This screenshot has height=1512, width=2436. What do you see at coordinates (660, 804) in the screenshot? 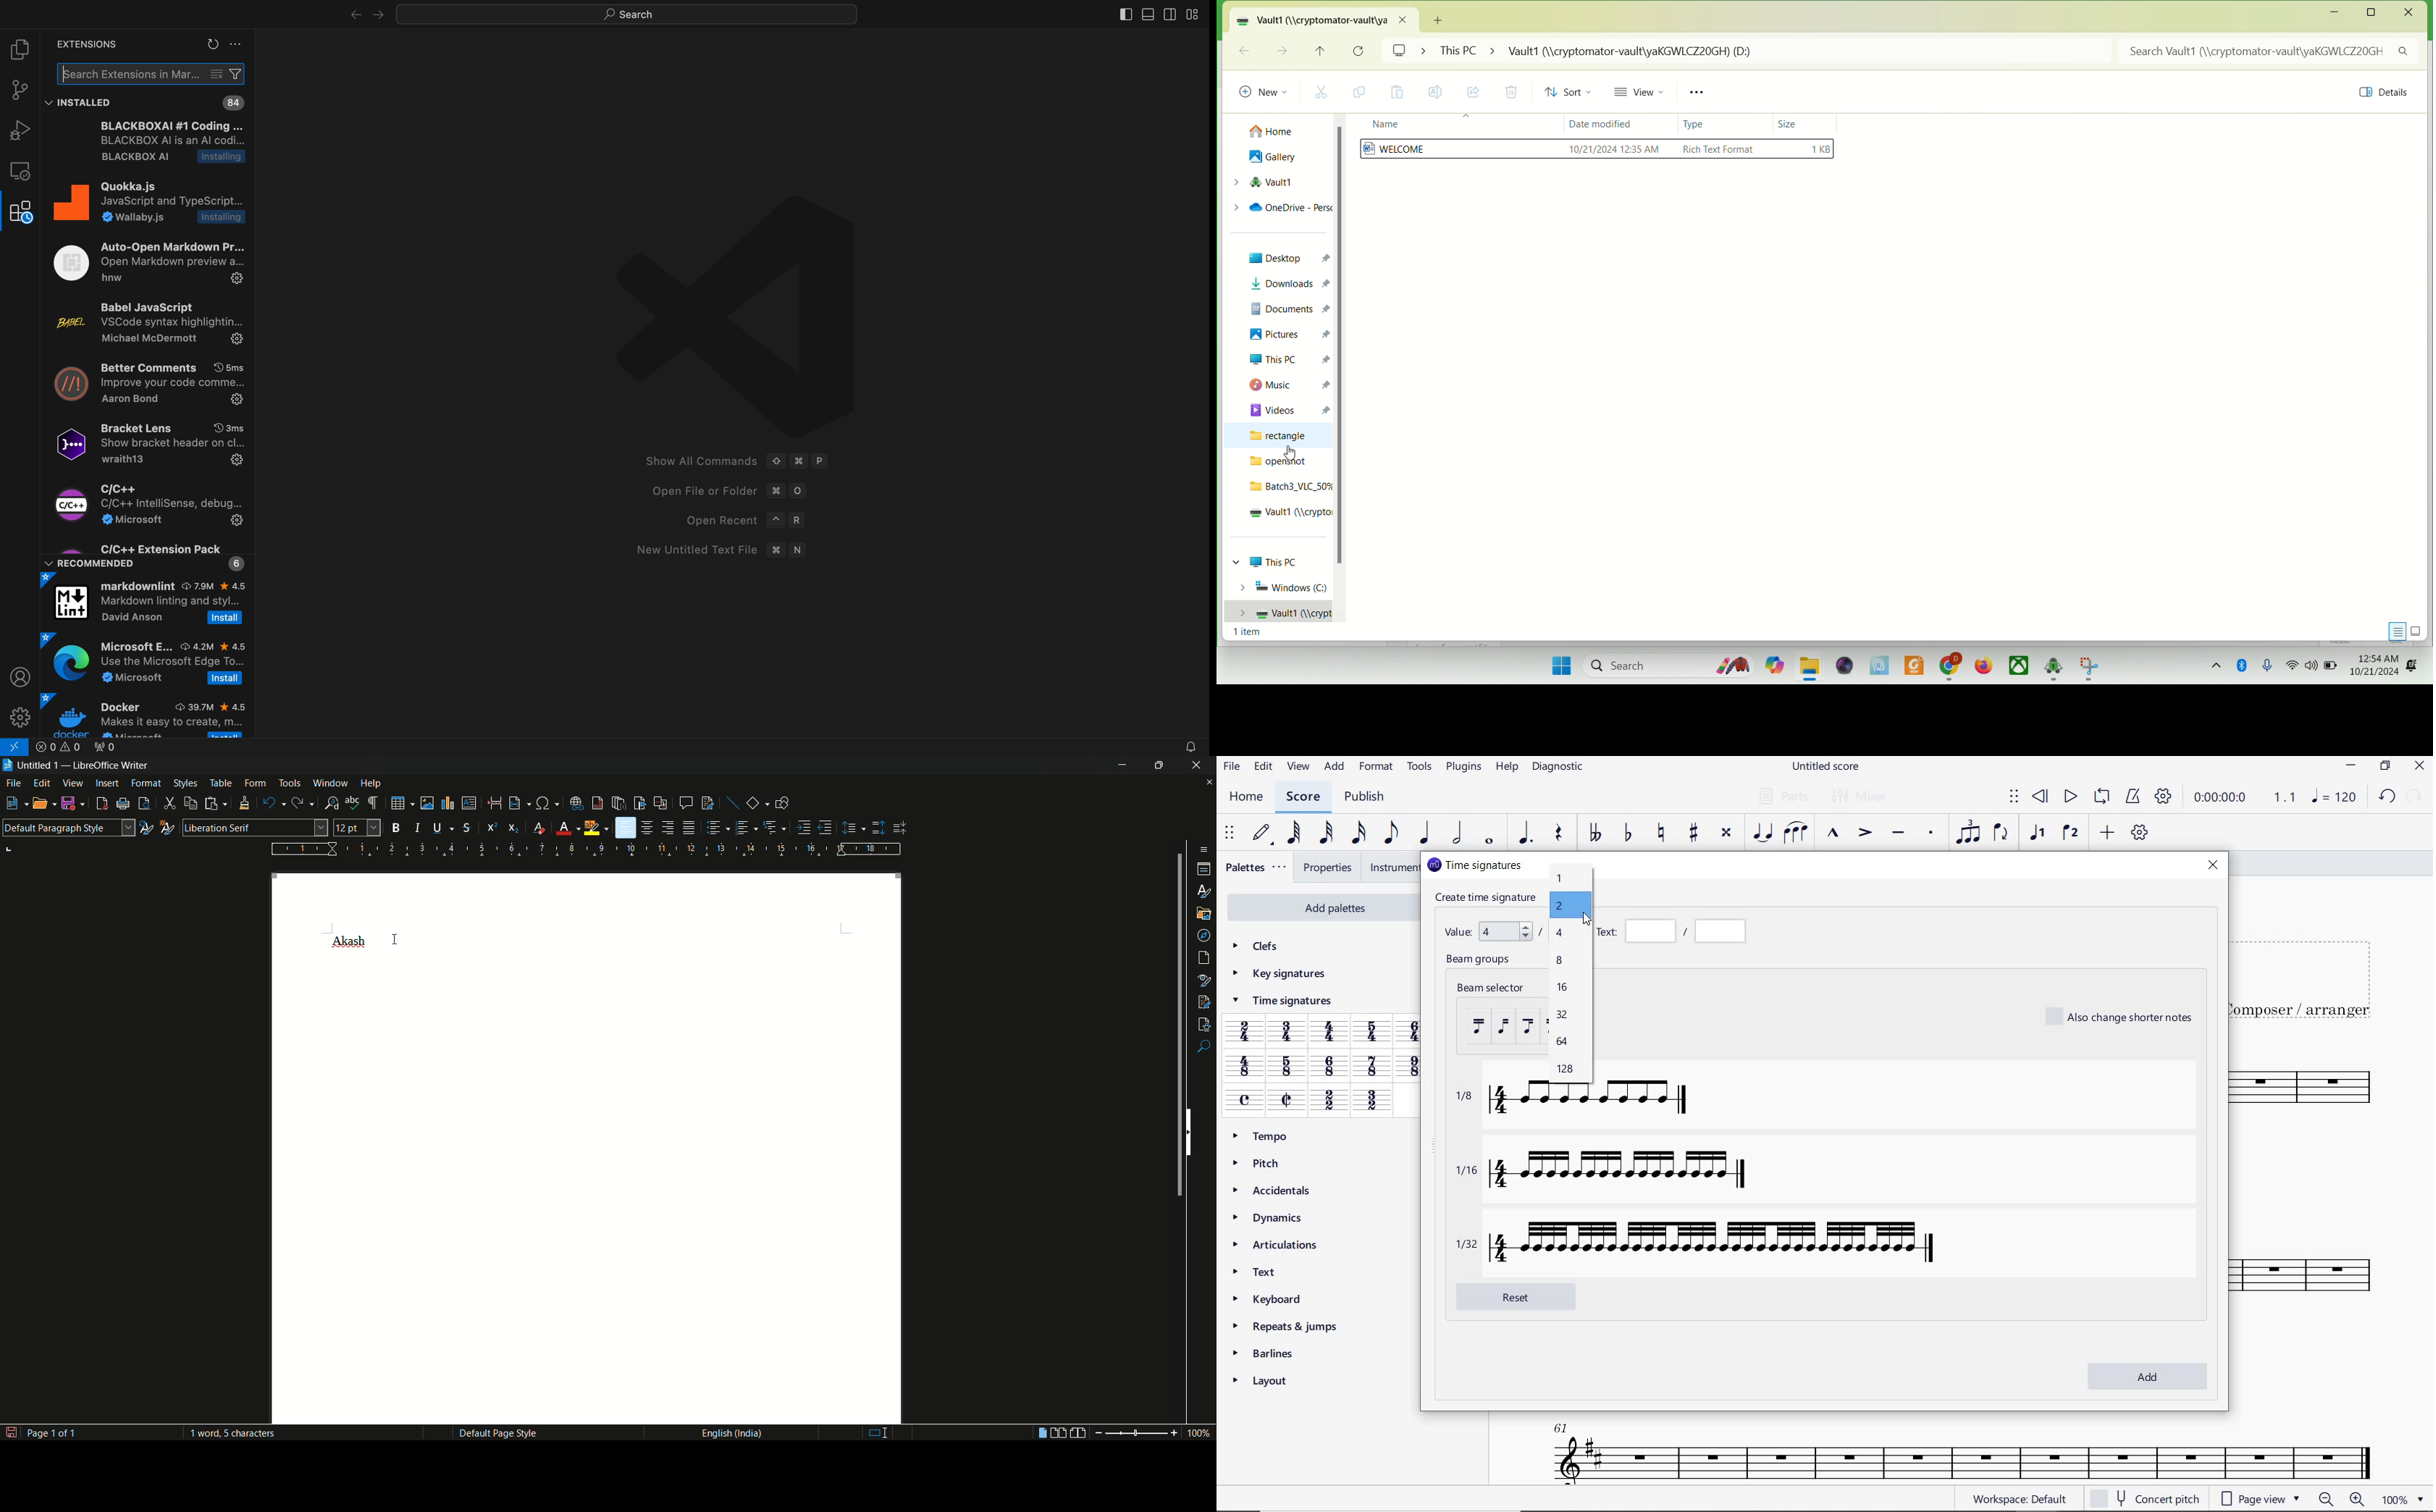
I see `insert cross reference` at bounding box center [660, 804].